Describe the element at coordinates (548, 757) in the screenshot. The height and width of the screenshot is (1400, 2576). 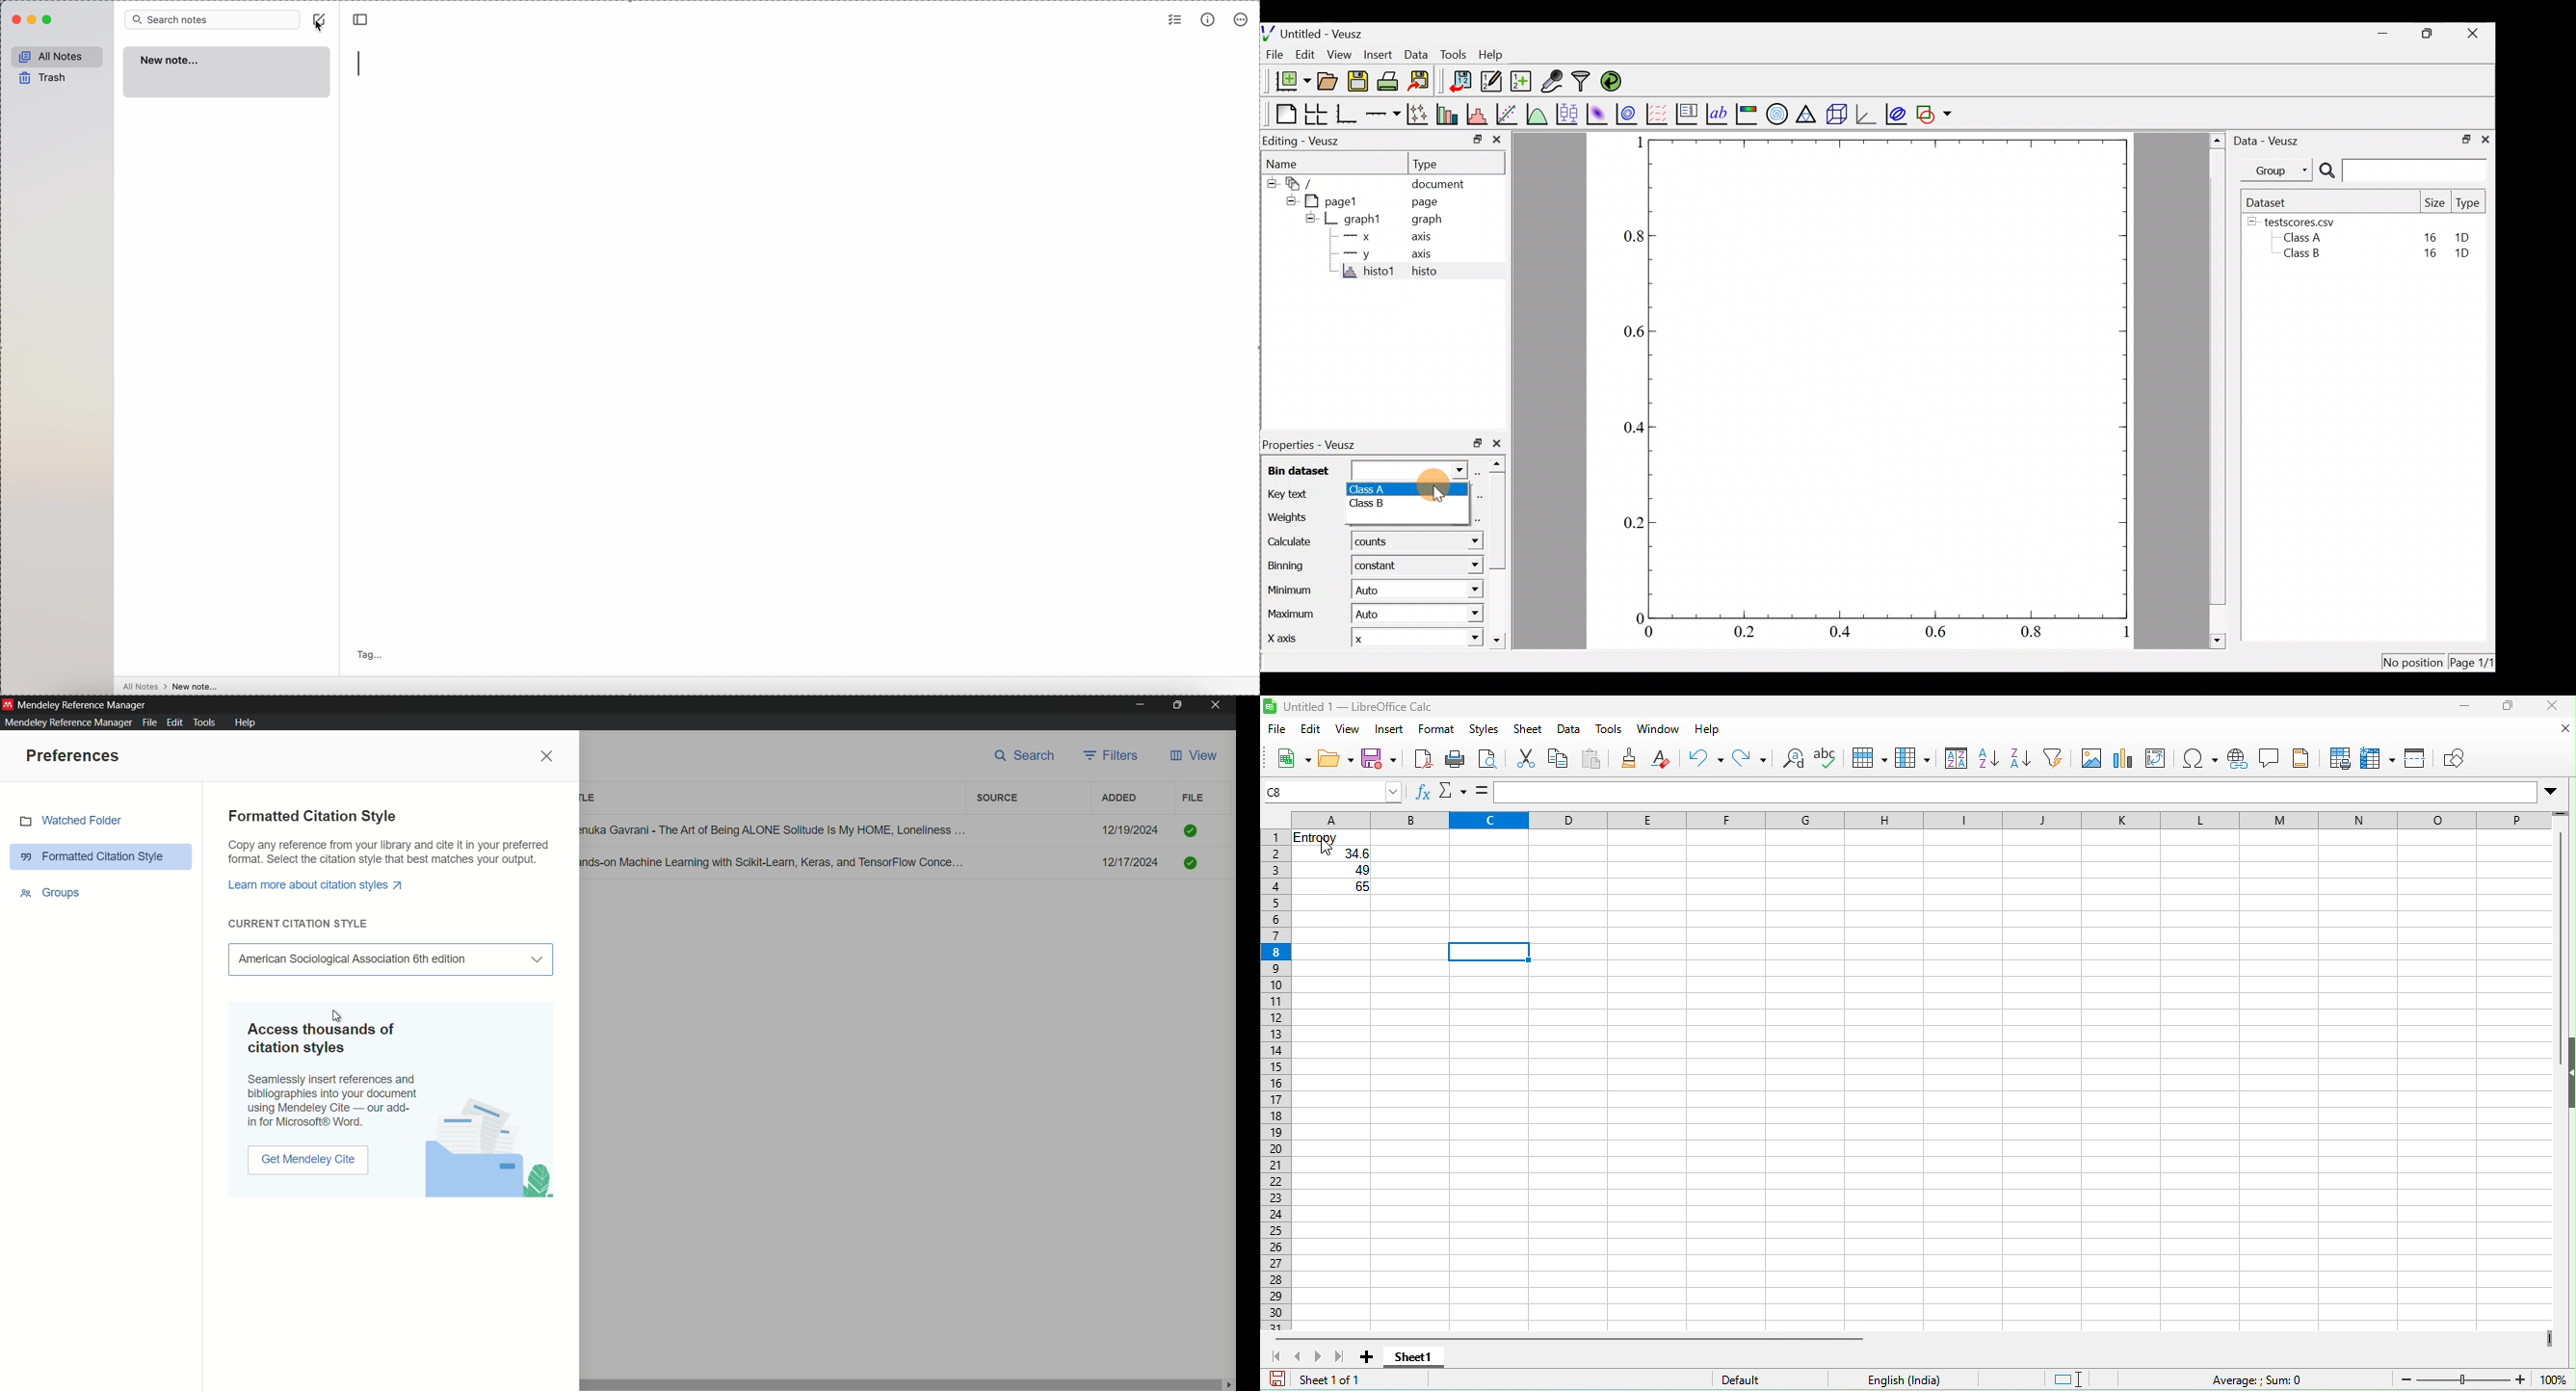
I see `close preferences` at that location.